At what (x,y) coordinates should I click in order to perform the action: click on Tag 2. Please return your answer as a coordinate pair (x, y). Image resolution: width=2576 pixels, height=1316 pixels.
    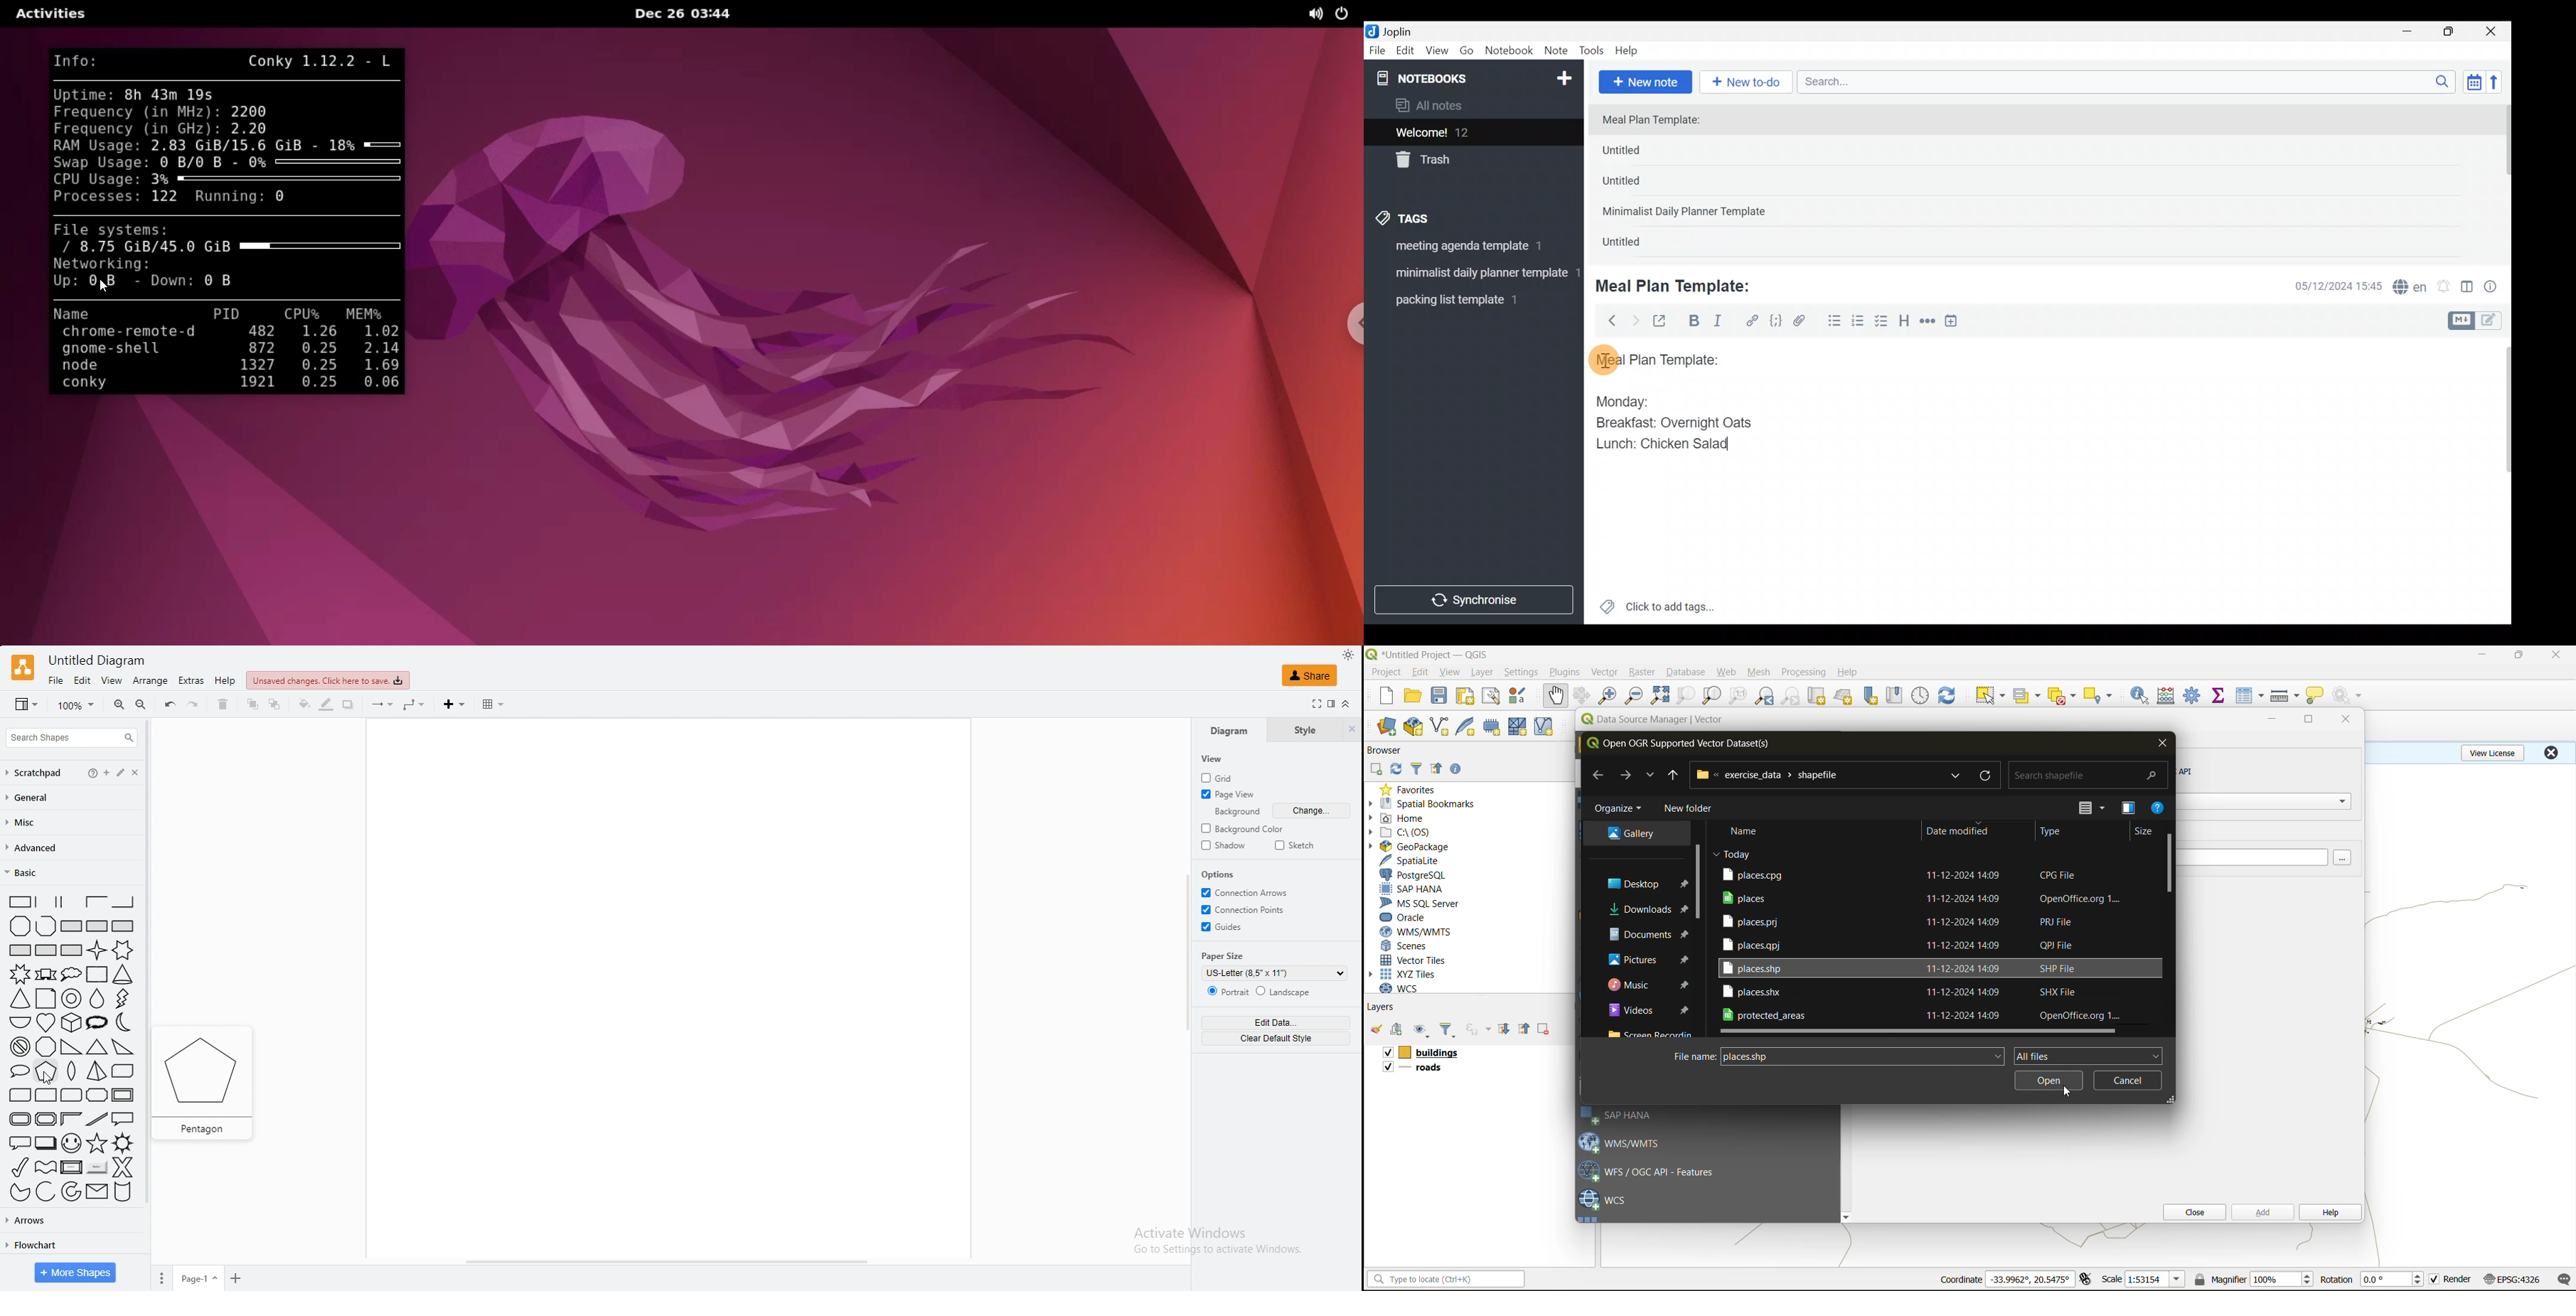
    Looking at the image, I should click on (1473, 274).